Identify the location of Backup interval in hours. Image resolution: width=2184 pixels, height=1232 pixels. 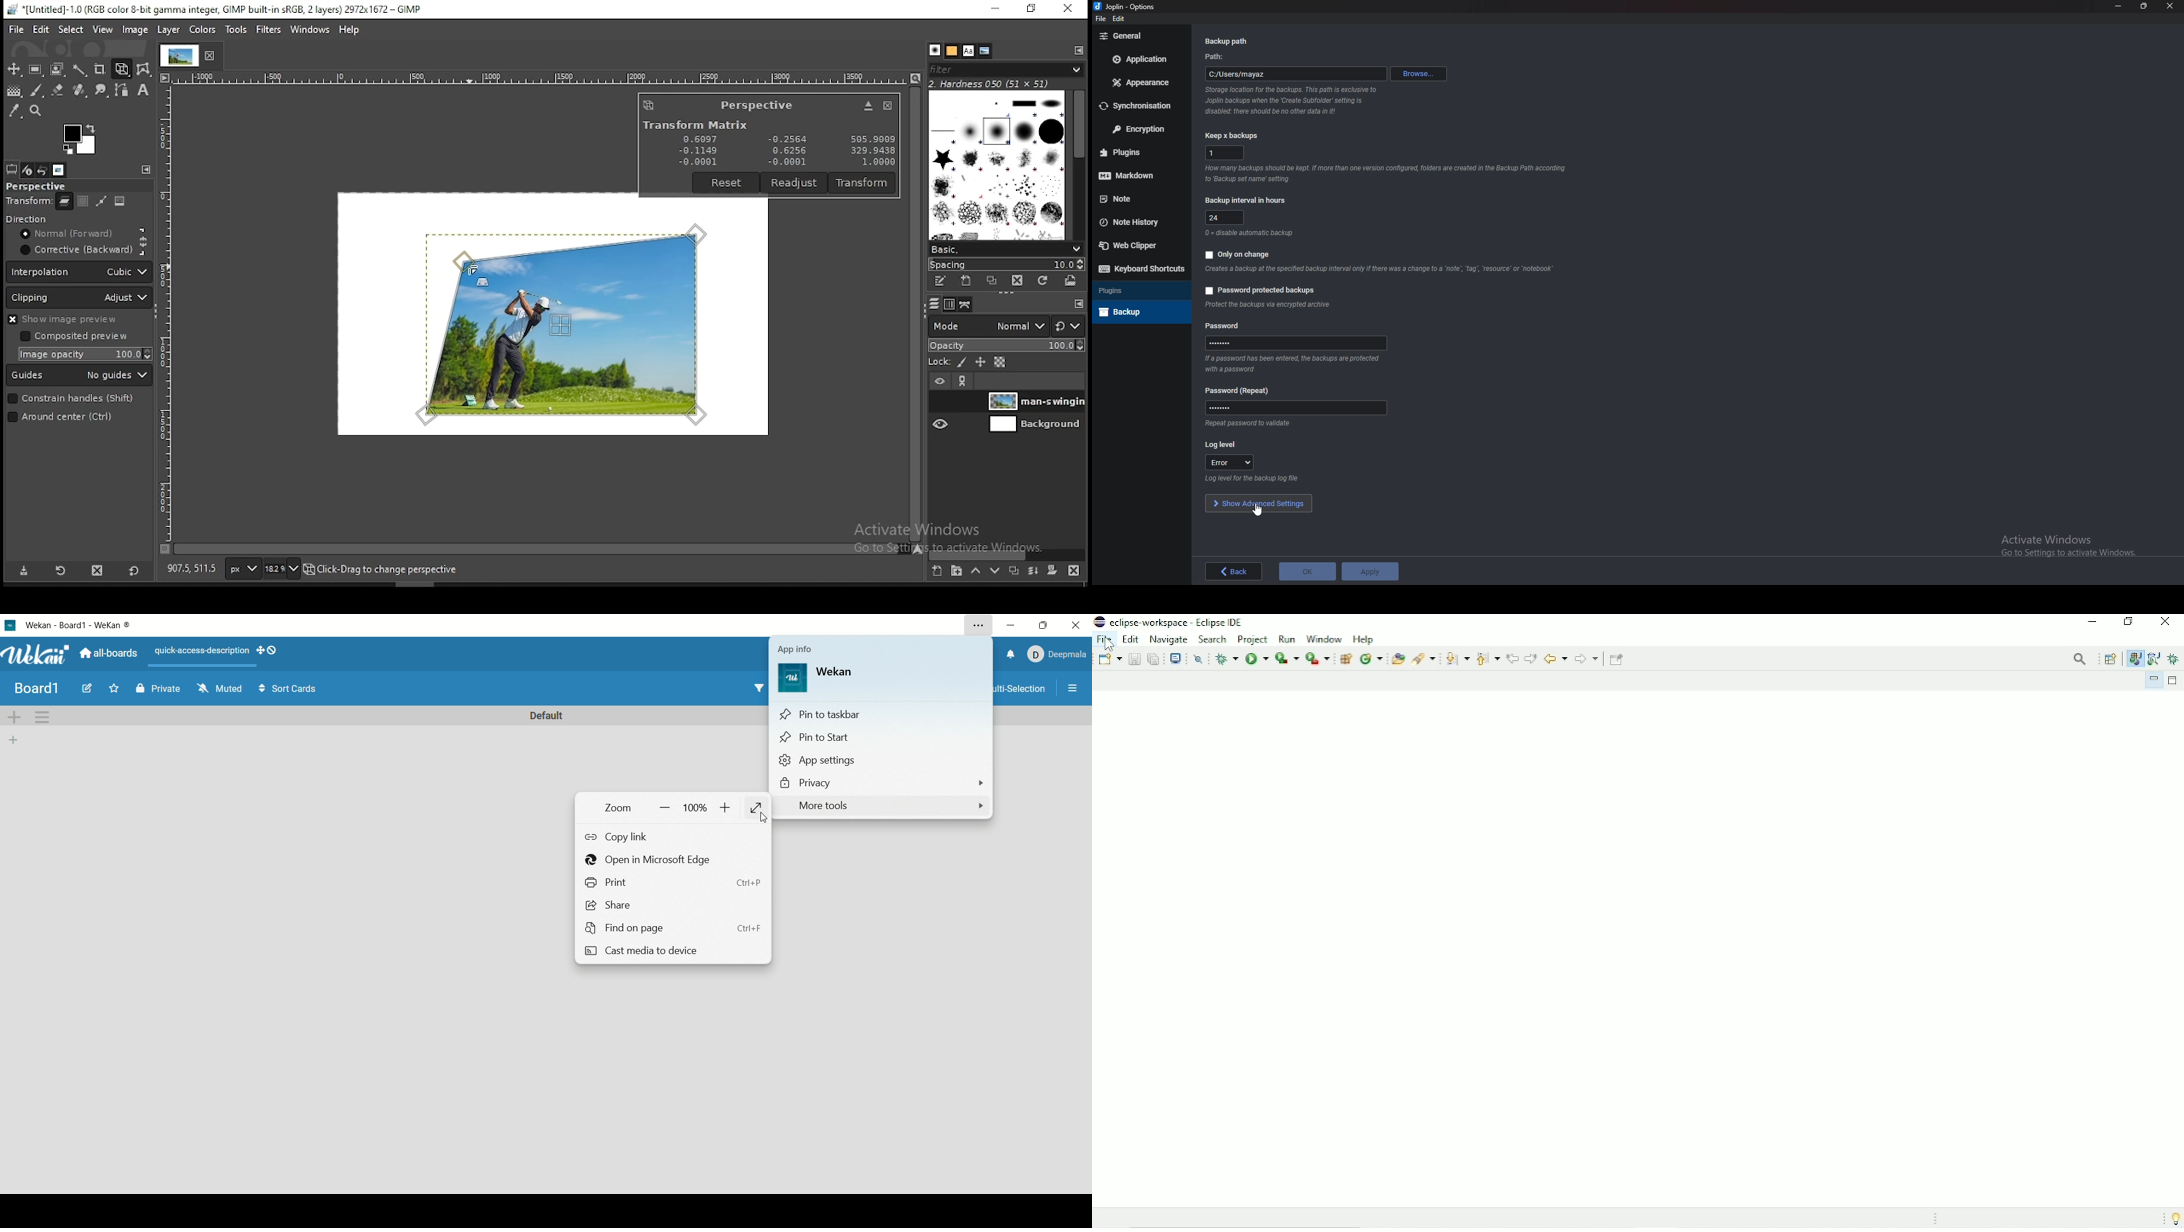
(1247, 201).